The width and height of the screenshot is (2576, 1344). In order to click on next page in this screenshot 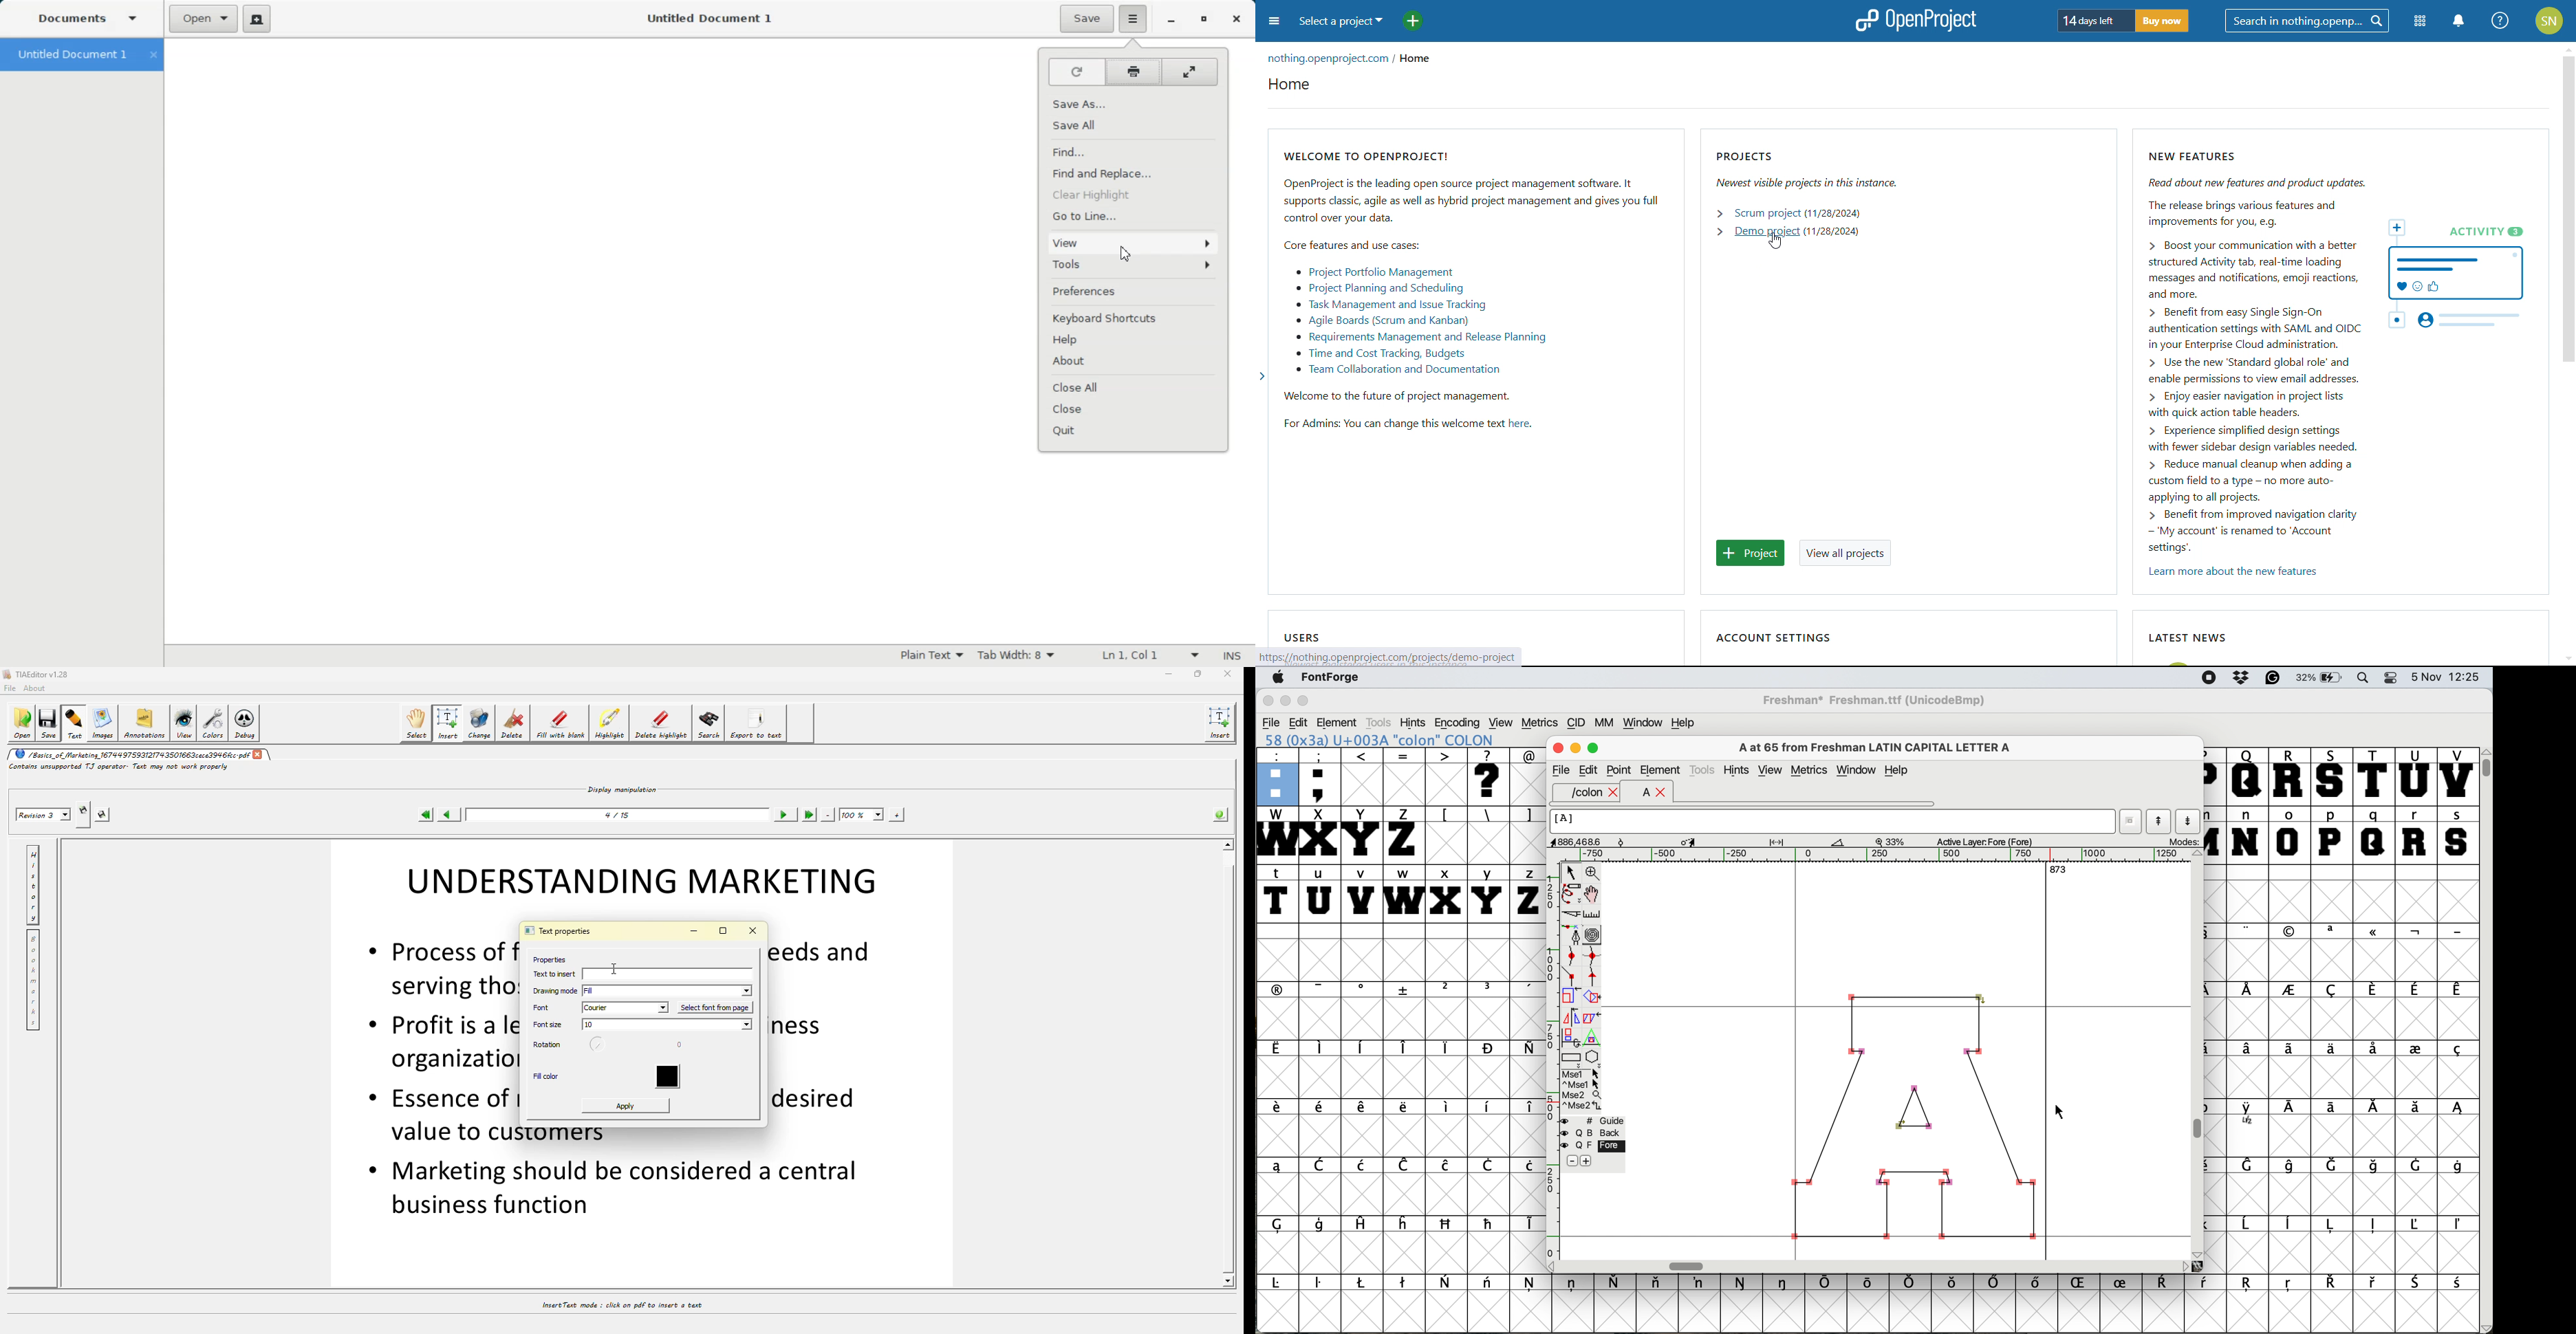, I will do `click(786, 815)`.